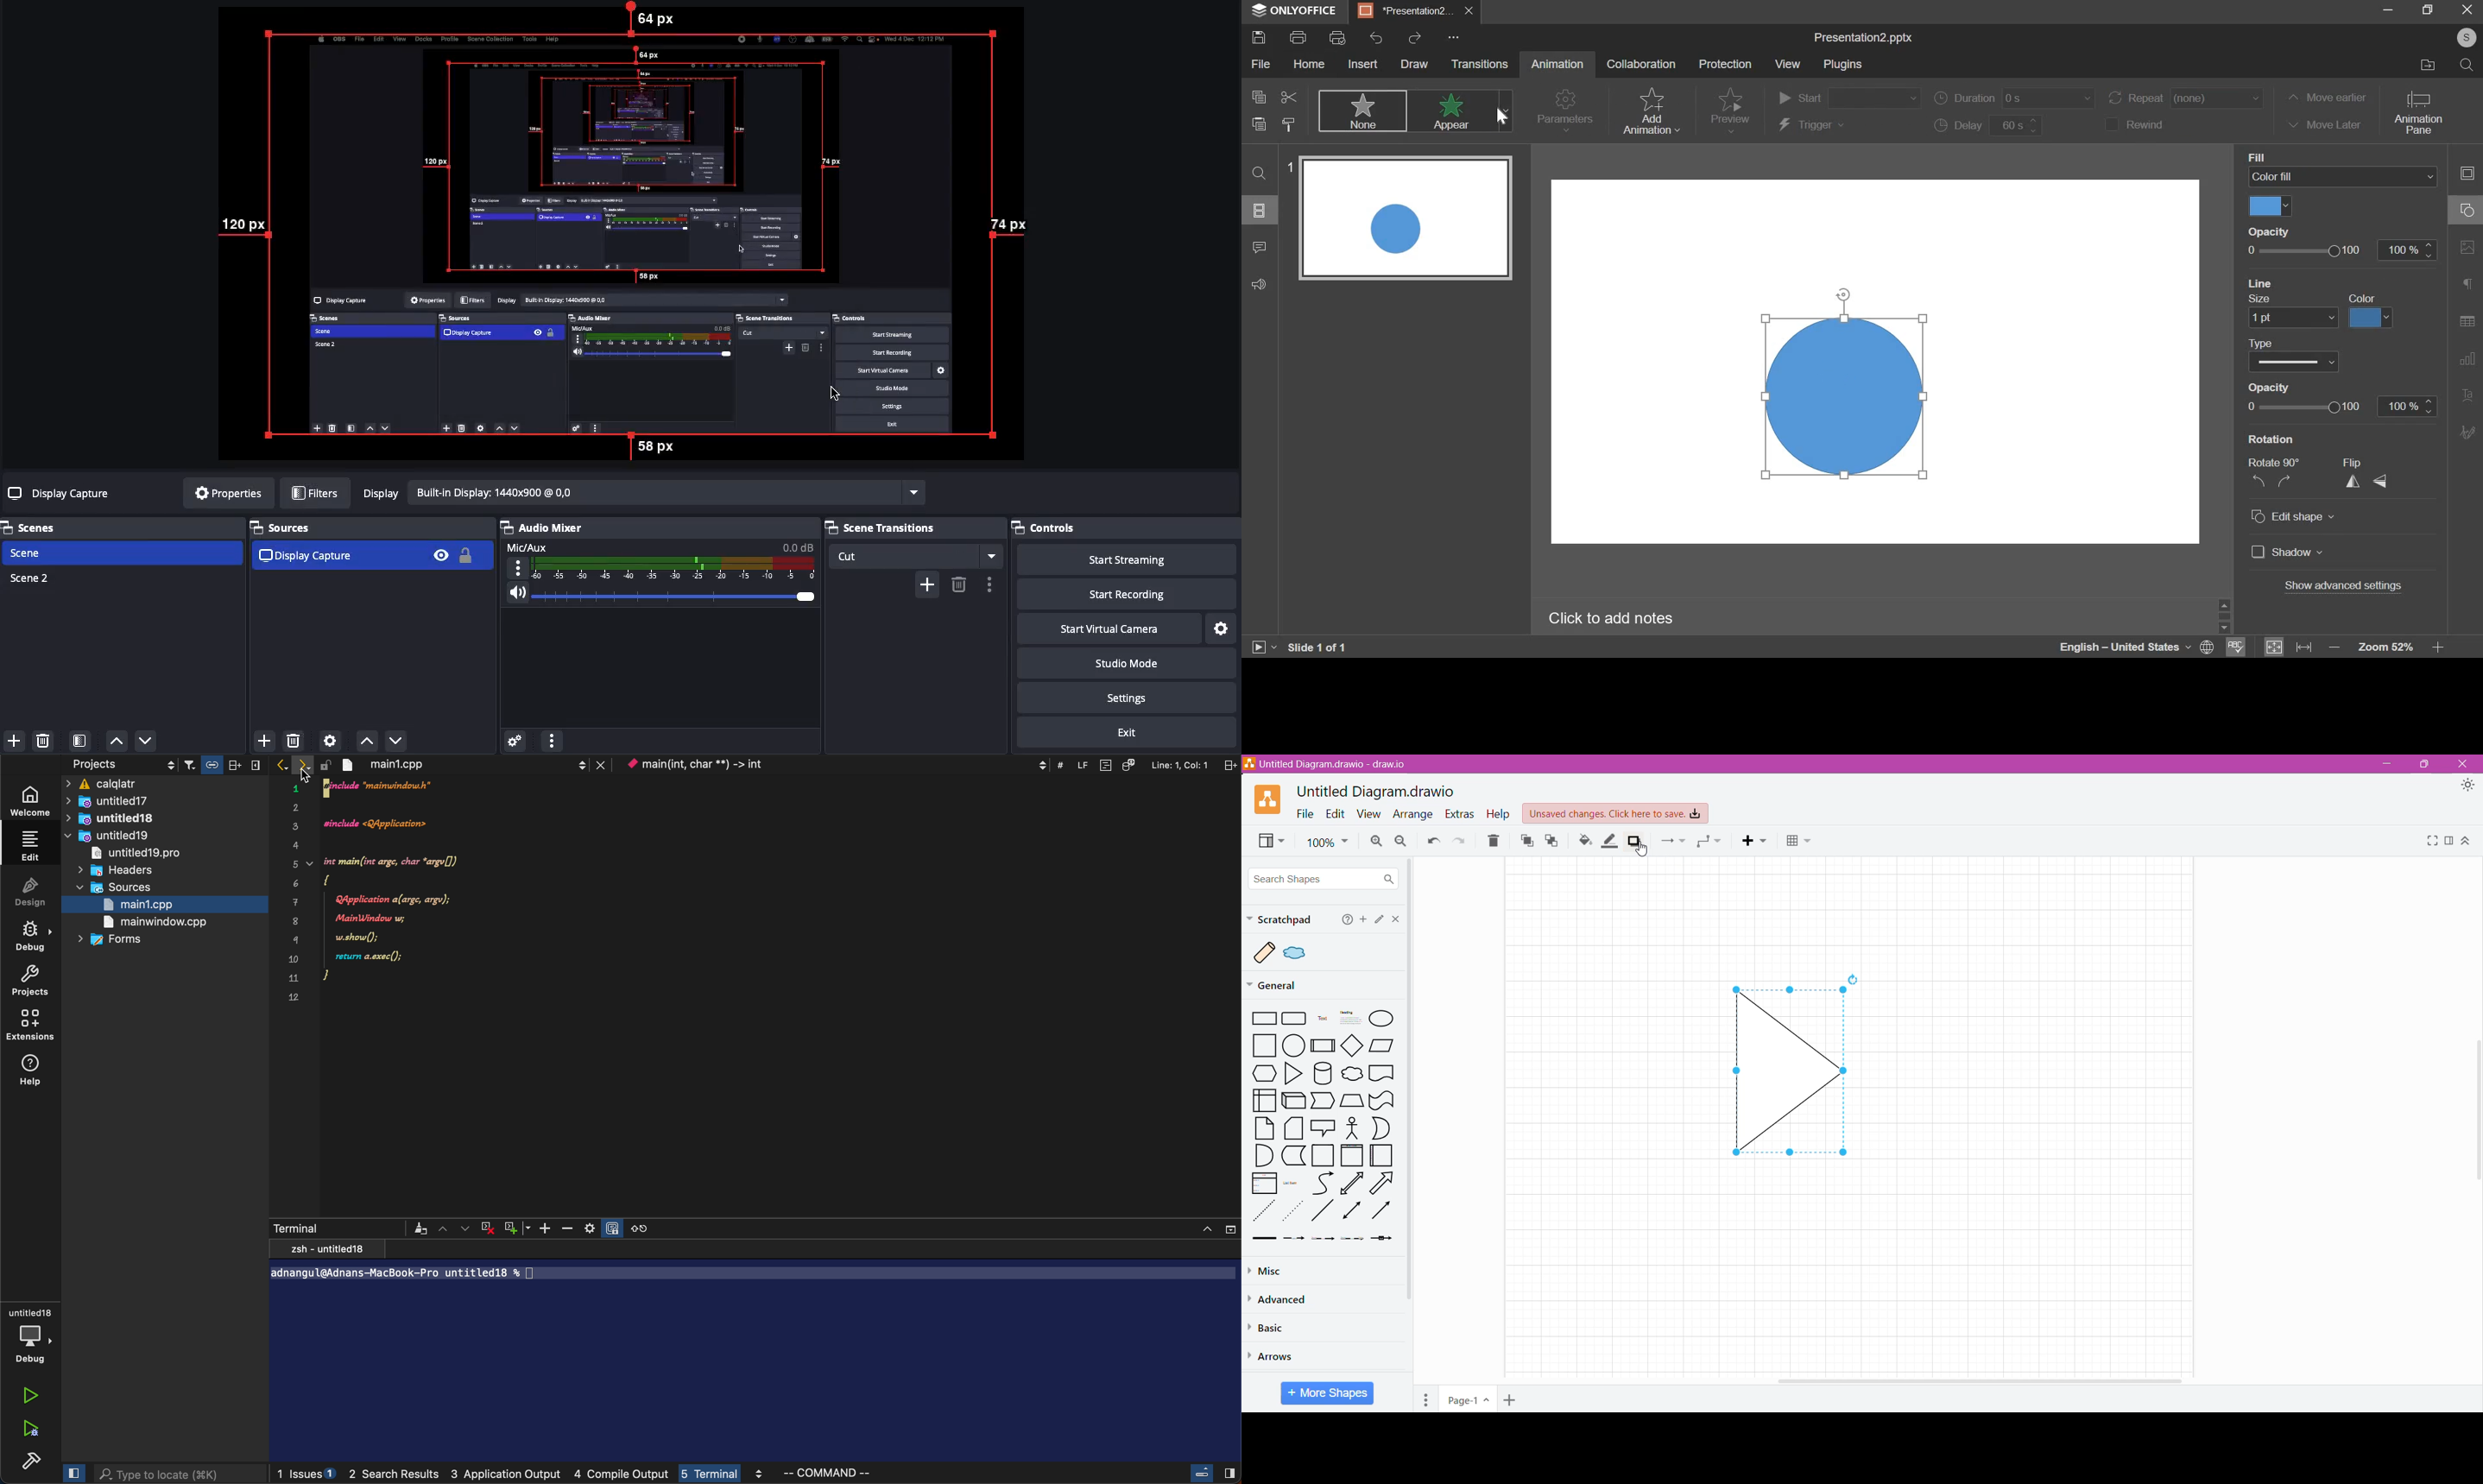  What do you see at coordinates (1526, 841) in the screenshot?
I see `To Front` at bounding box center [1526, 841].